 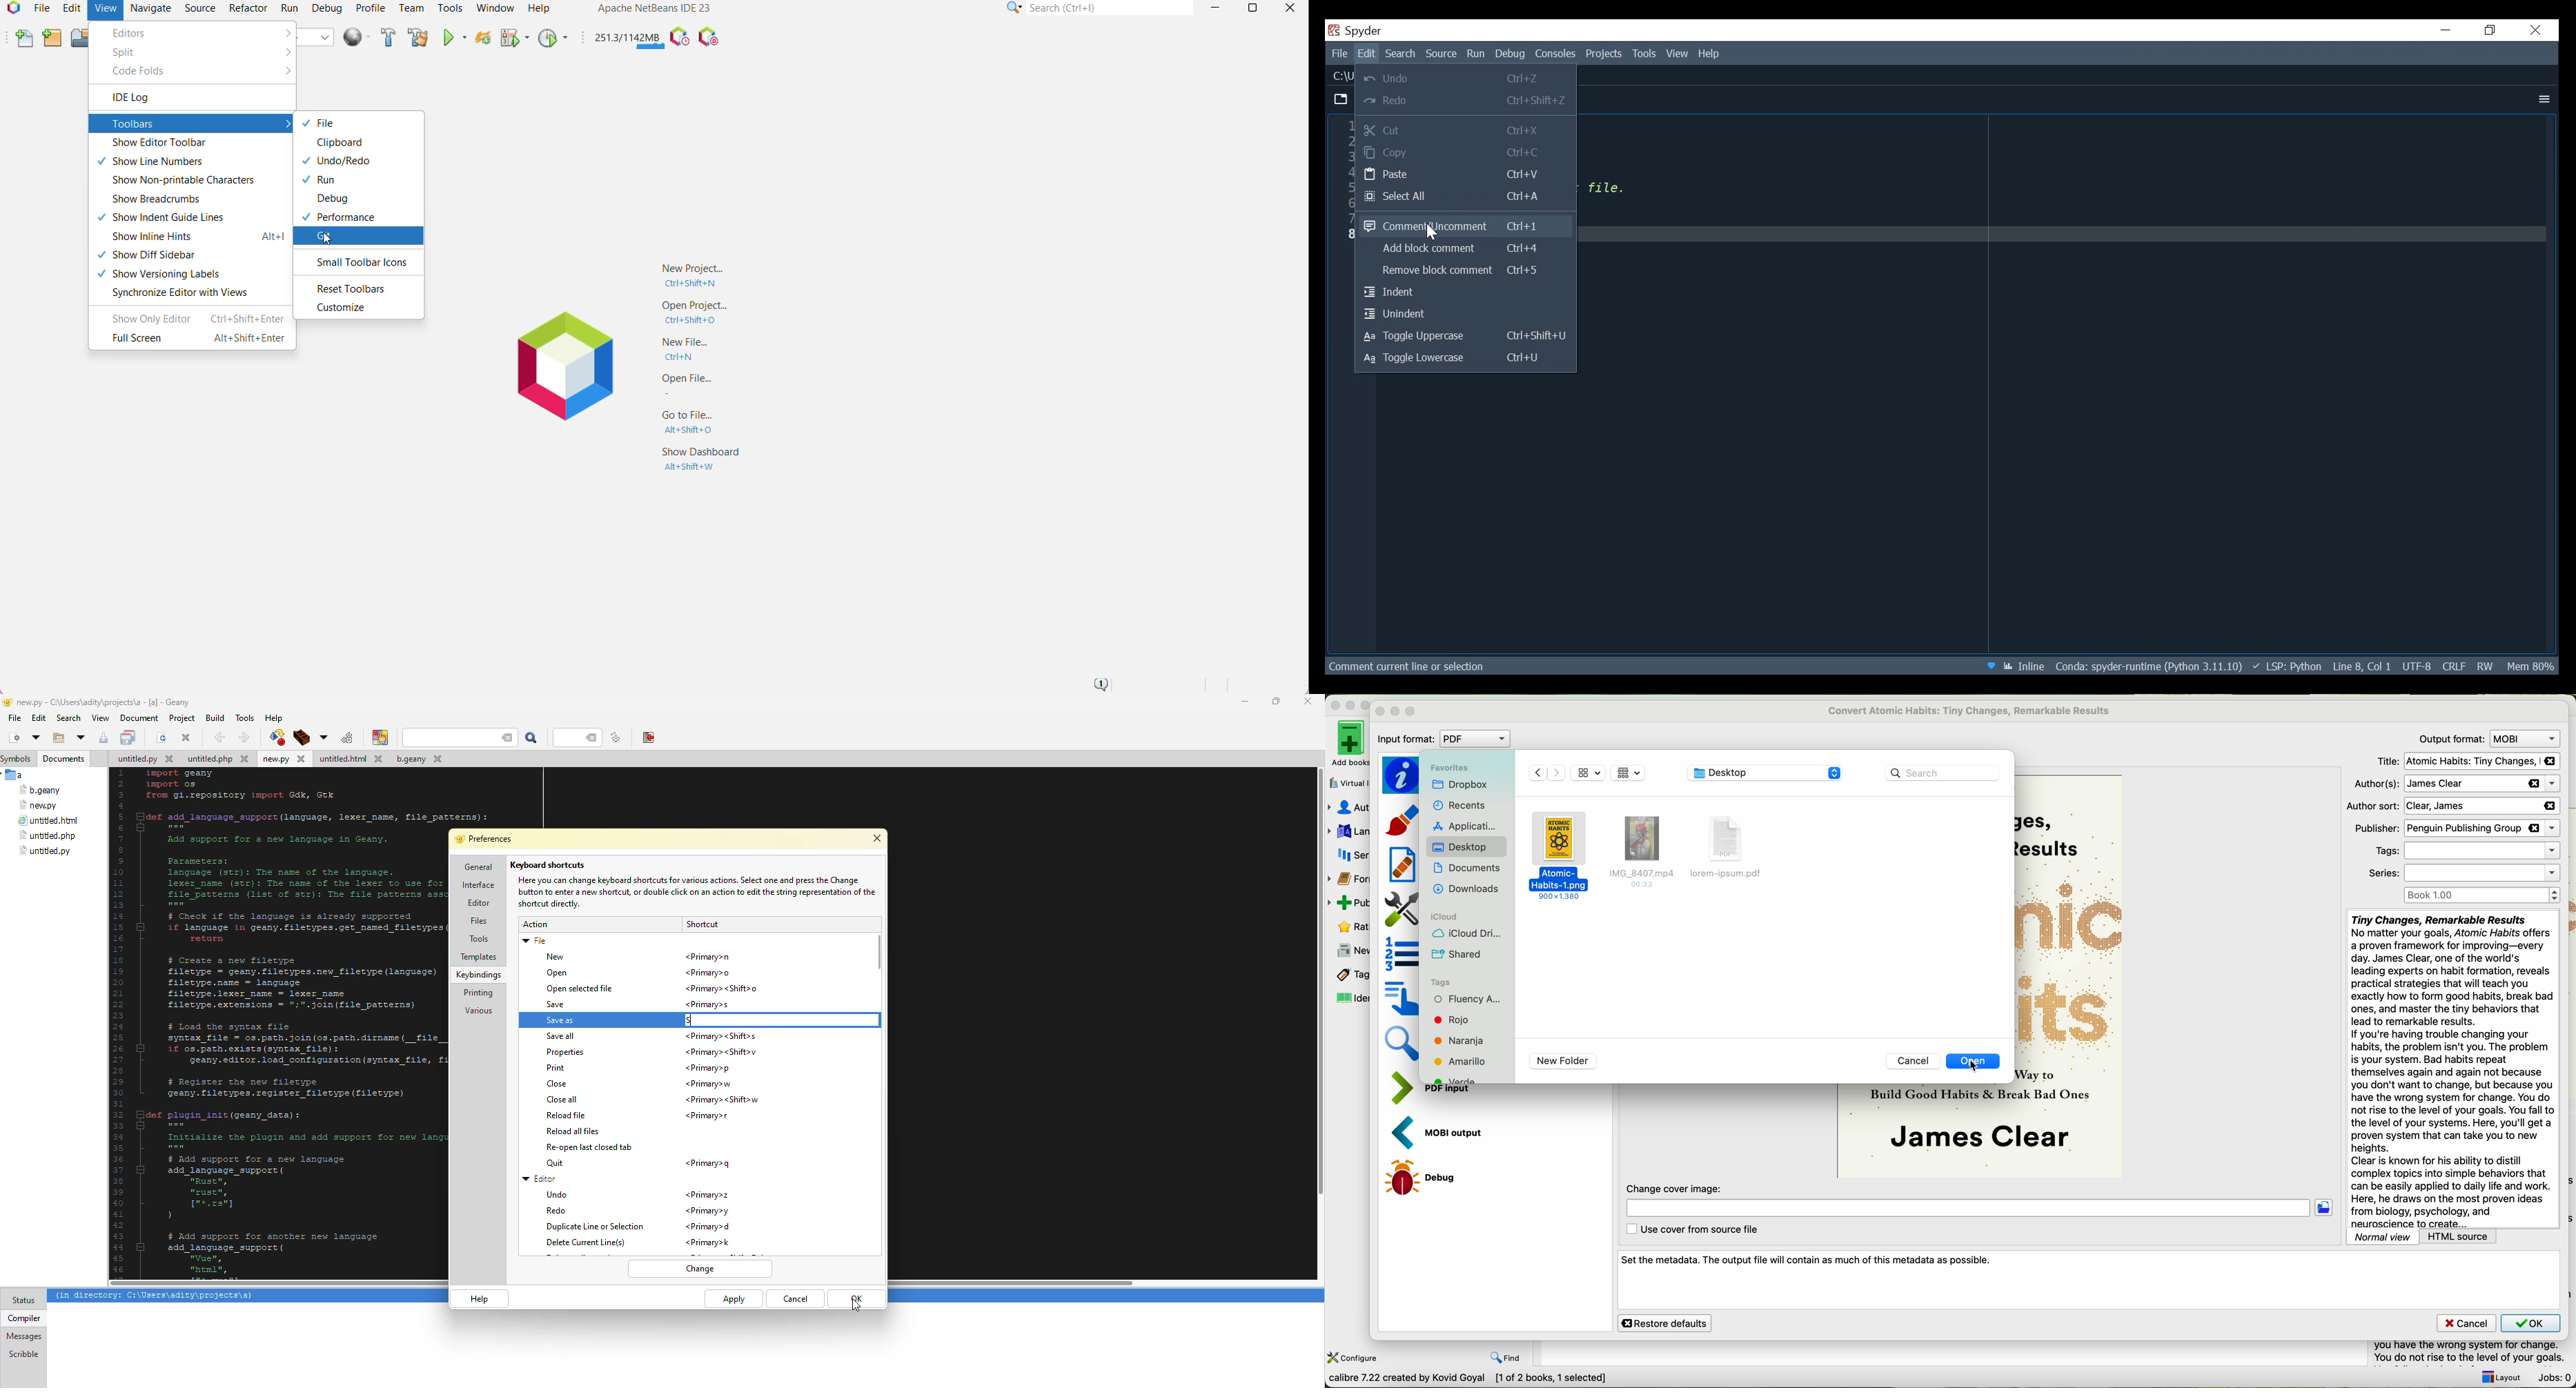 What do you see at coordinates (351, 289) in the screenshot?
I see `Reset Toolbars` at bounding box center [351, 289].